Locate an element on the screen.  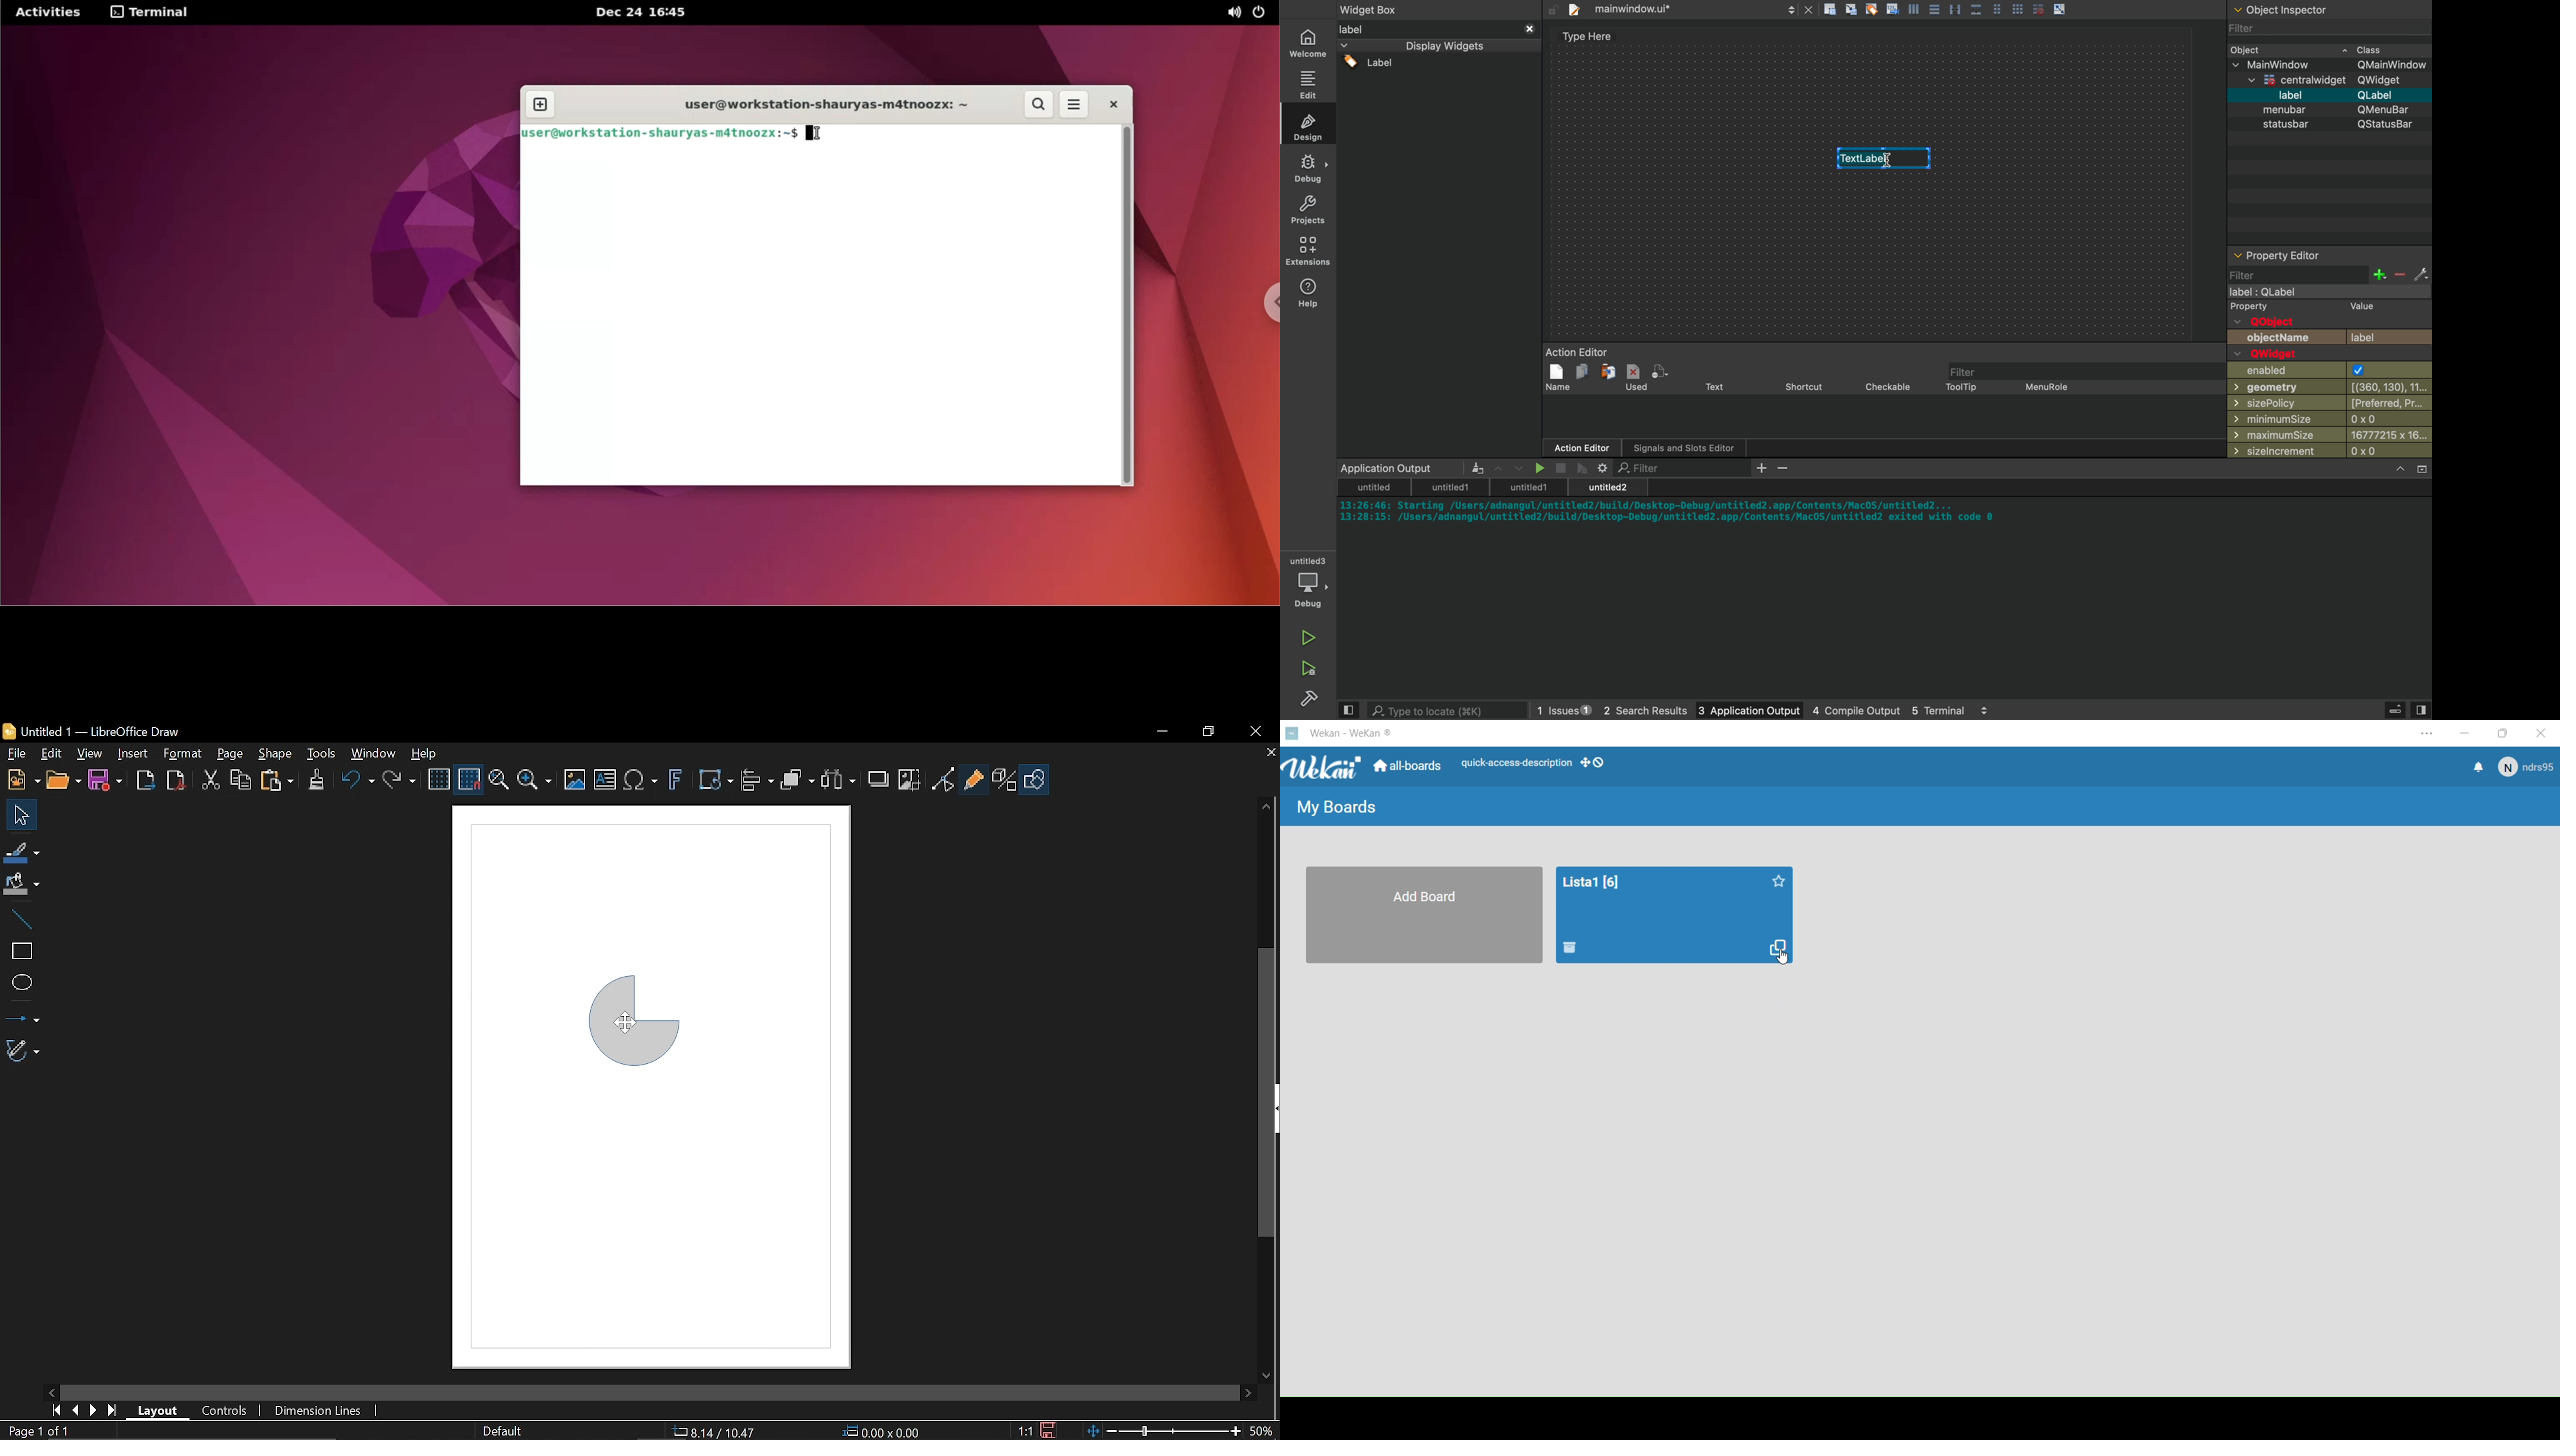
LibreOffice Logo is located at coordinates (11, 732).